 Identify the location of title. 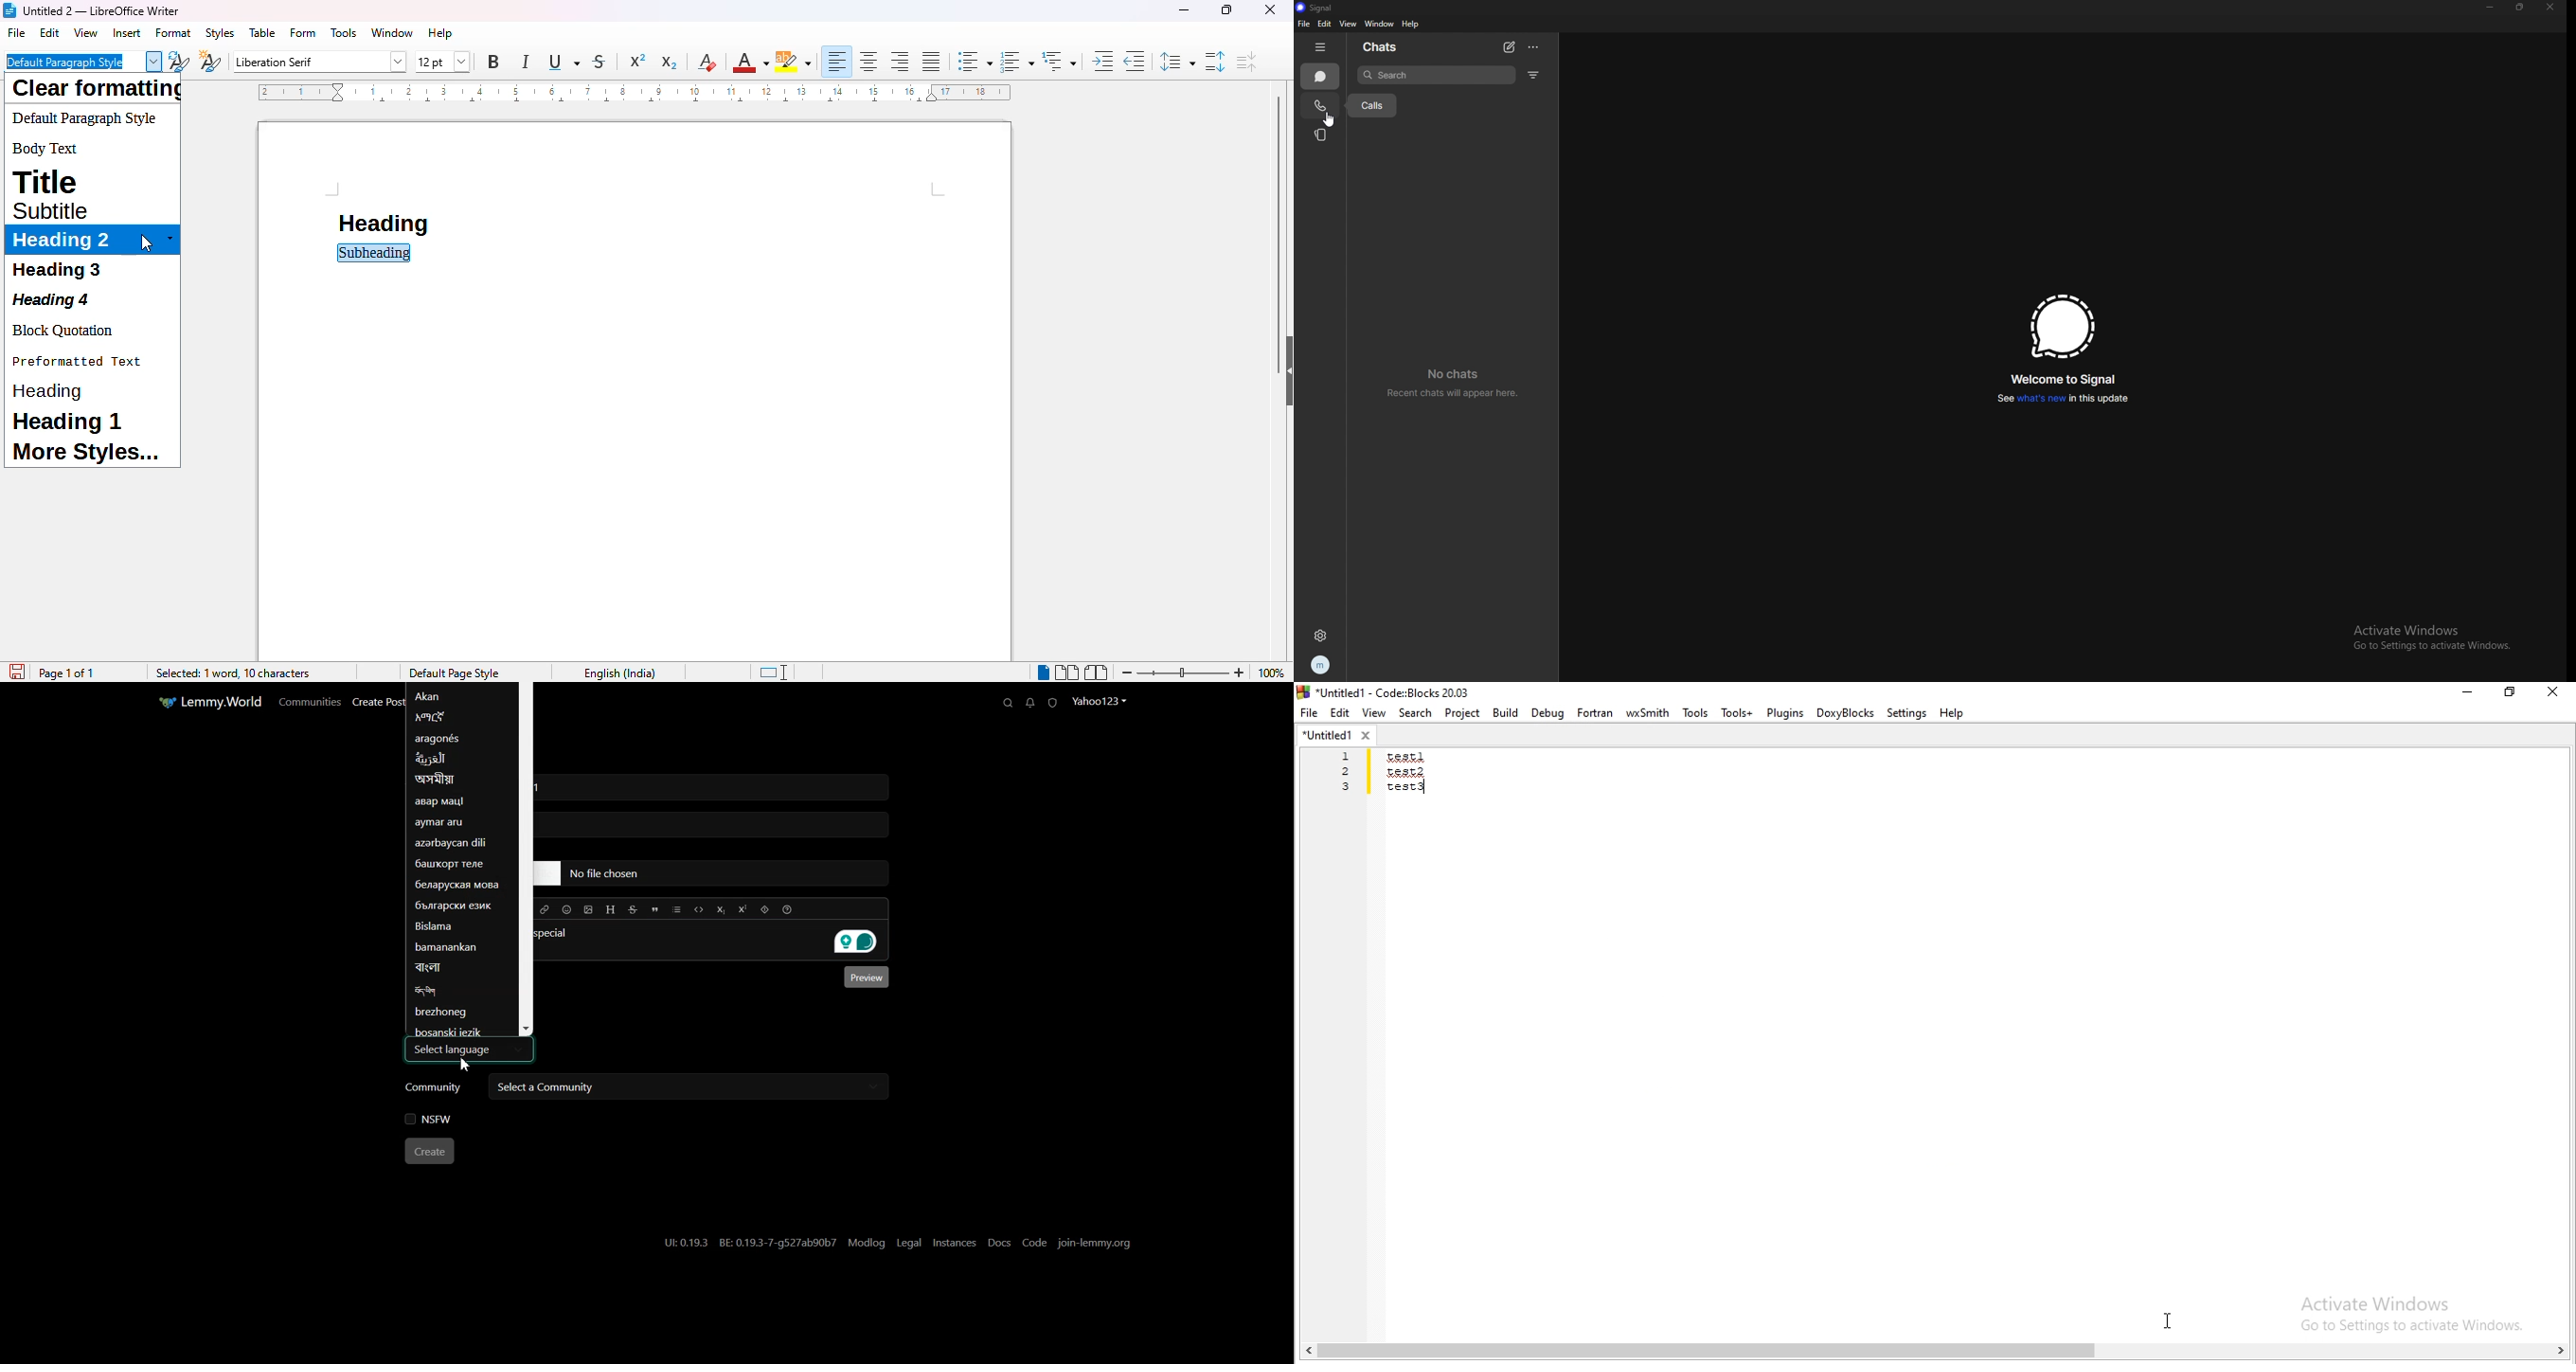
(101, 10).